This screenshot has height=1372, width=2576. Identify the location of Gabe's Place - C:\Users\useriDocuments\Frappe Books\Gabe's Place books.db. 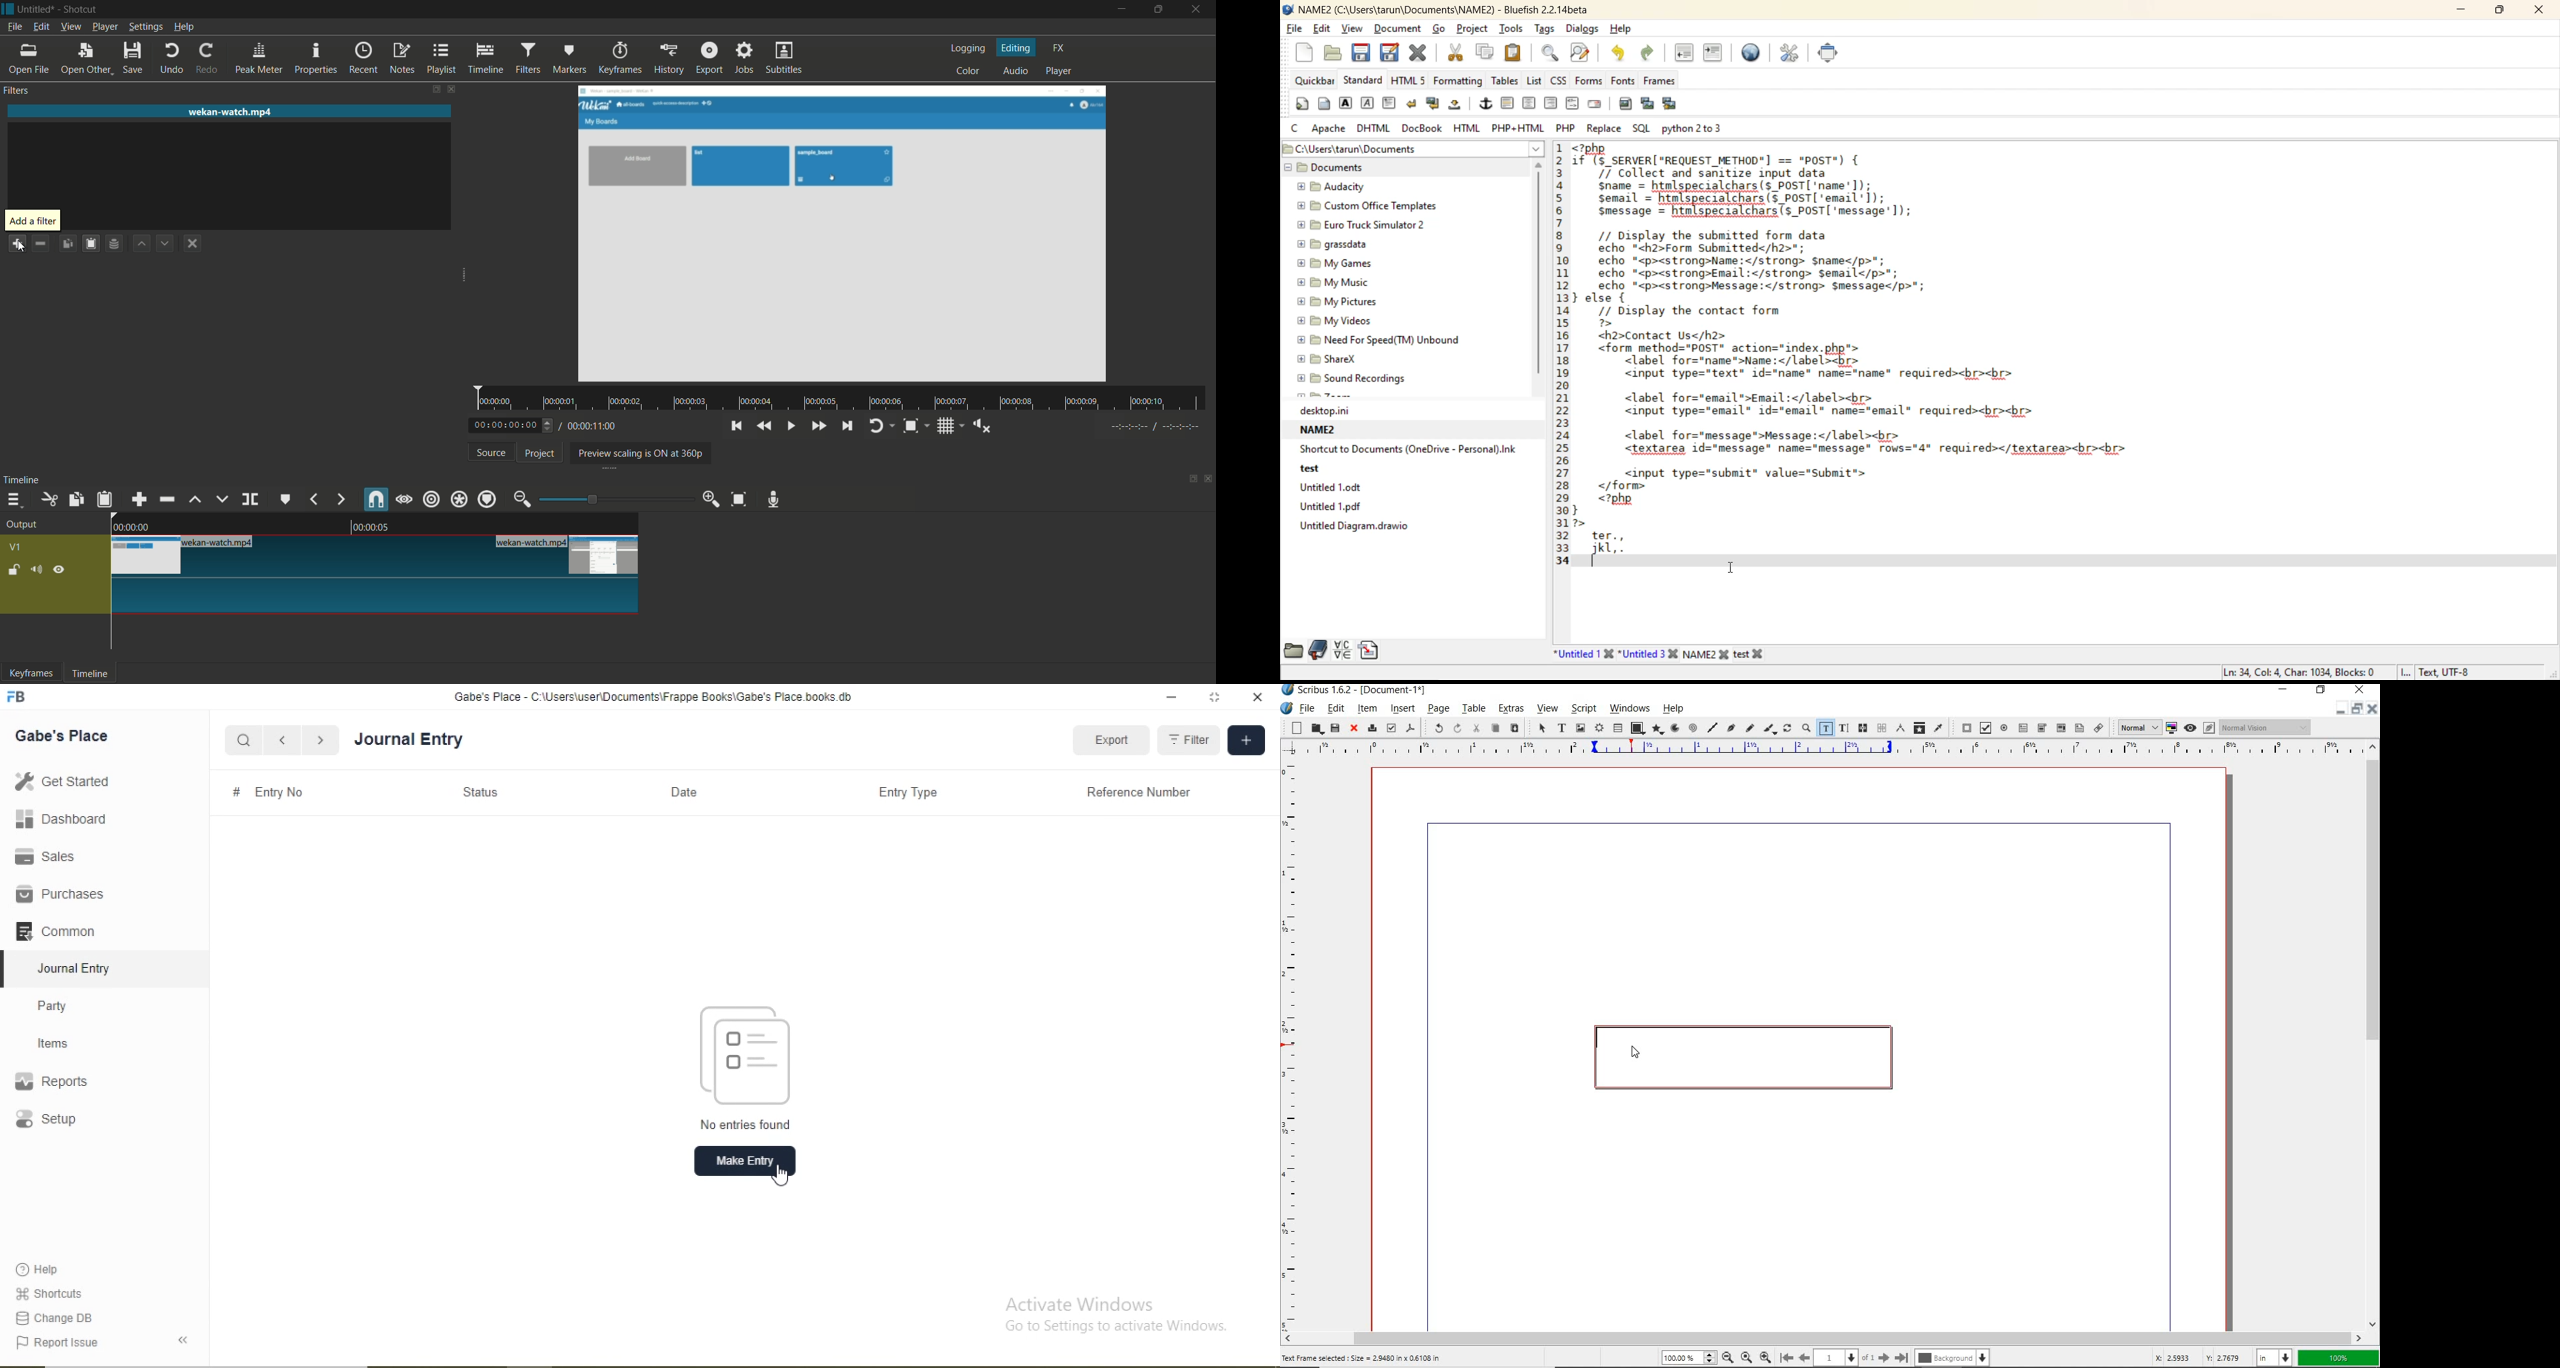
(655, 696).